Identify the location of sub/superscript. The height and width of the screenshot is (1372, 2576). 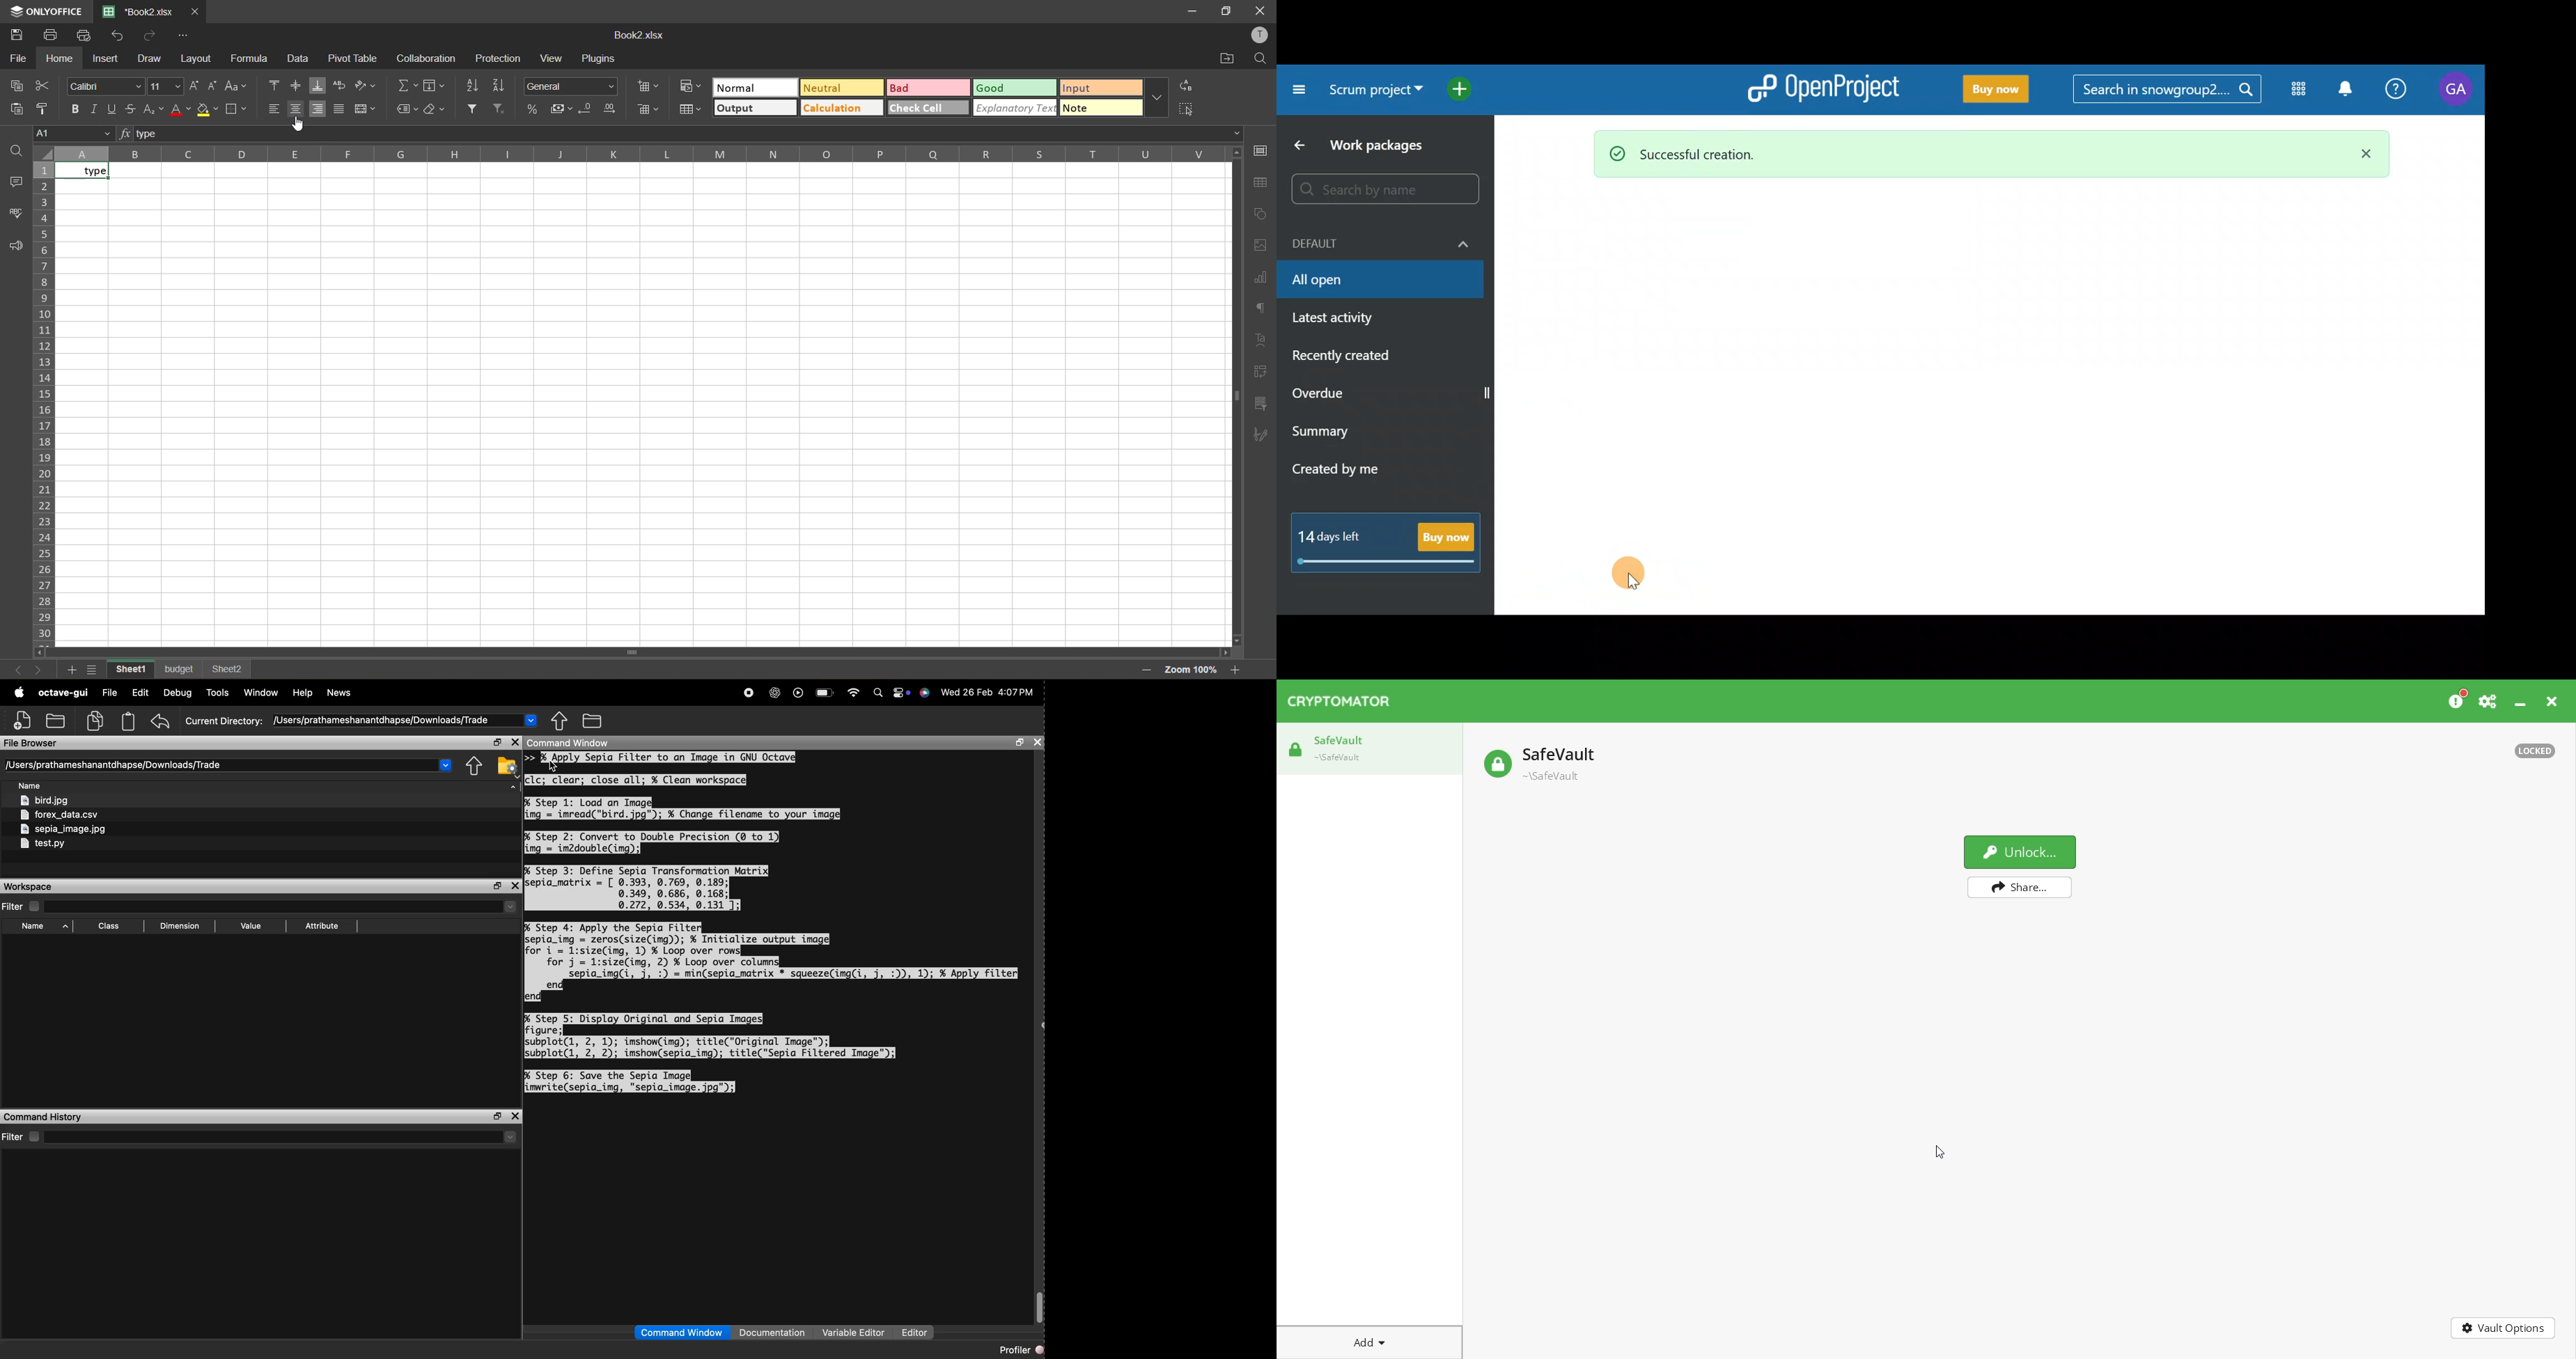
(156, 108).